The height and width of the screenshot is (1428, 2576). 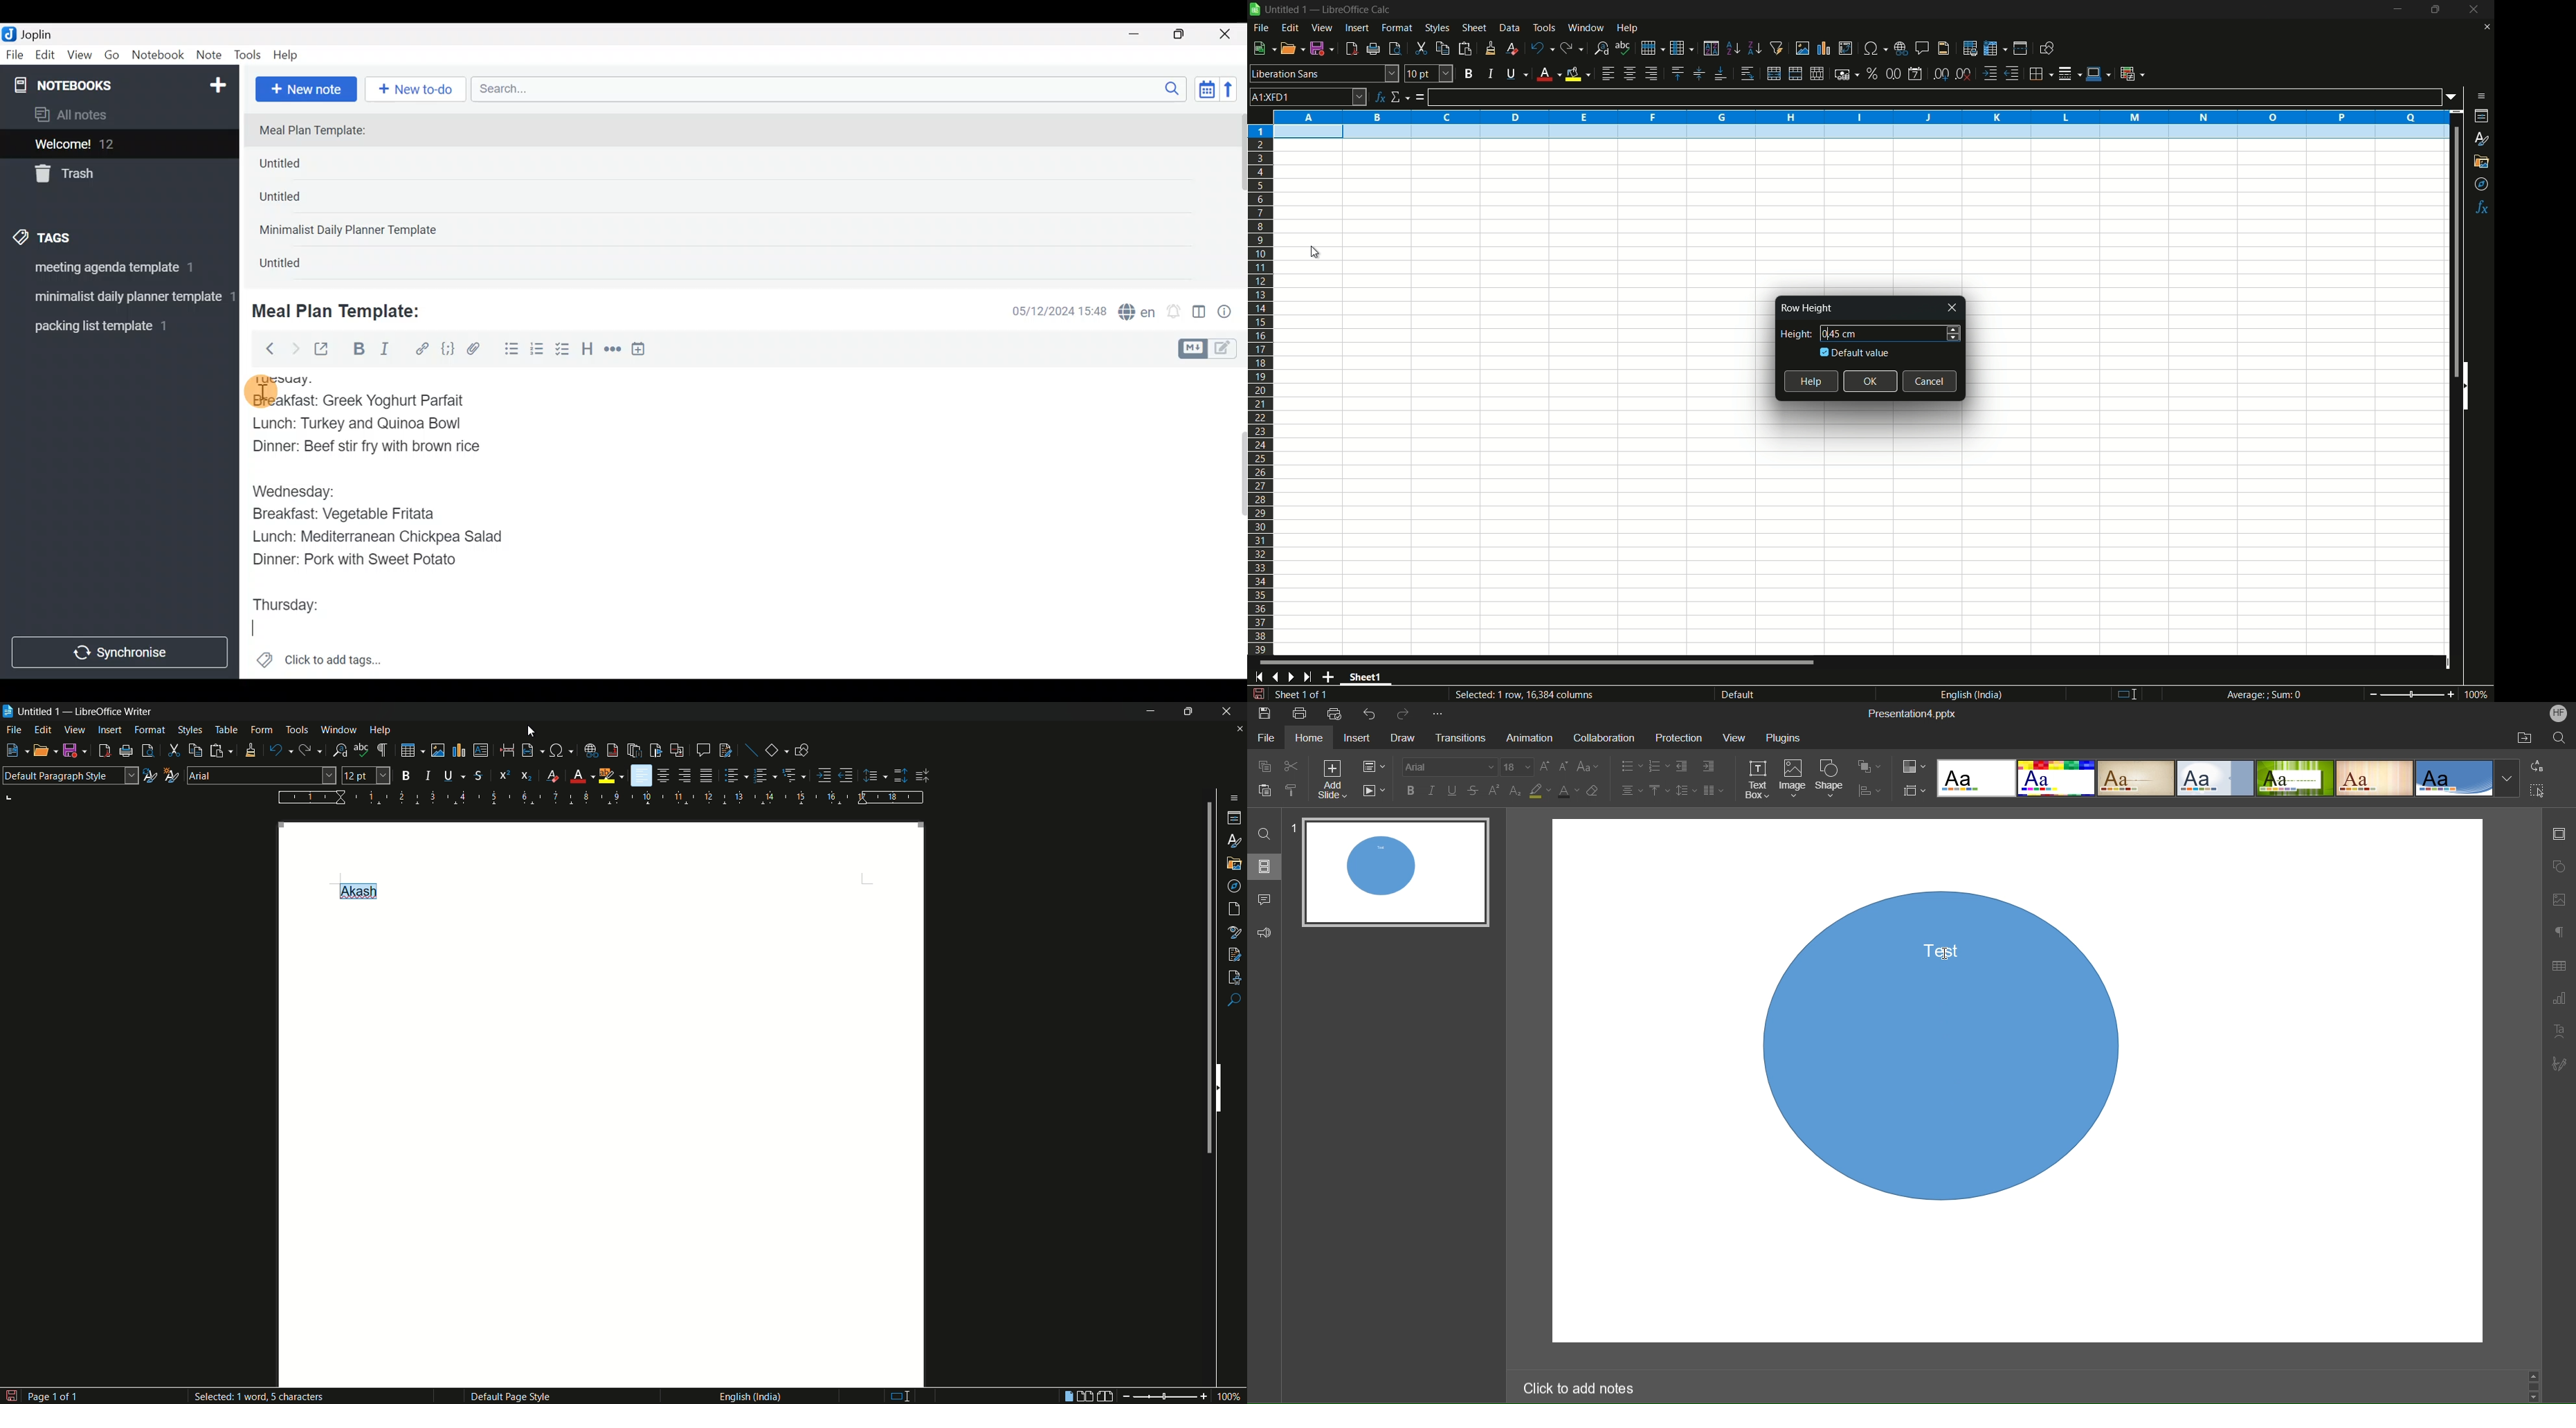 What do you see at coordinates (1235, 976) in the screenshot?
I see `accessibility check` at bounding box center [1235, 976].